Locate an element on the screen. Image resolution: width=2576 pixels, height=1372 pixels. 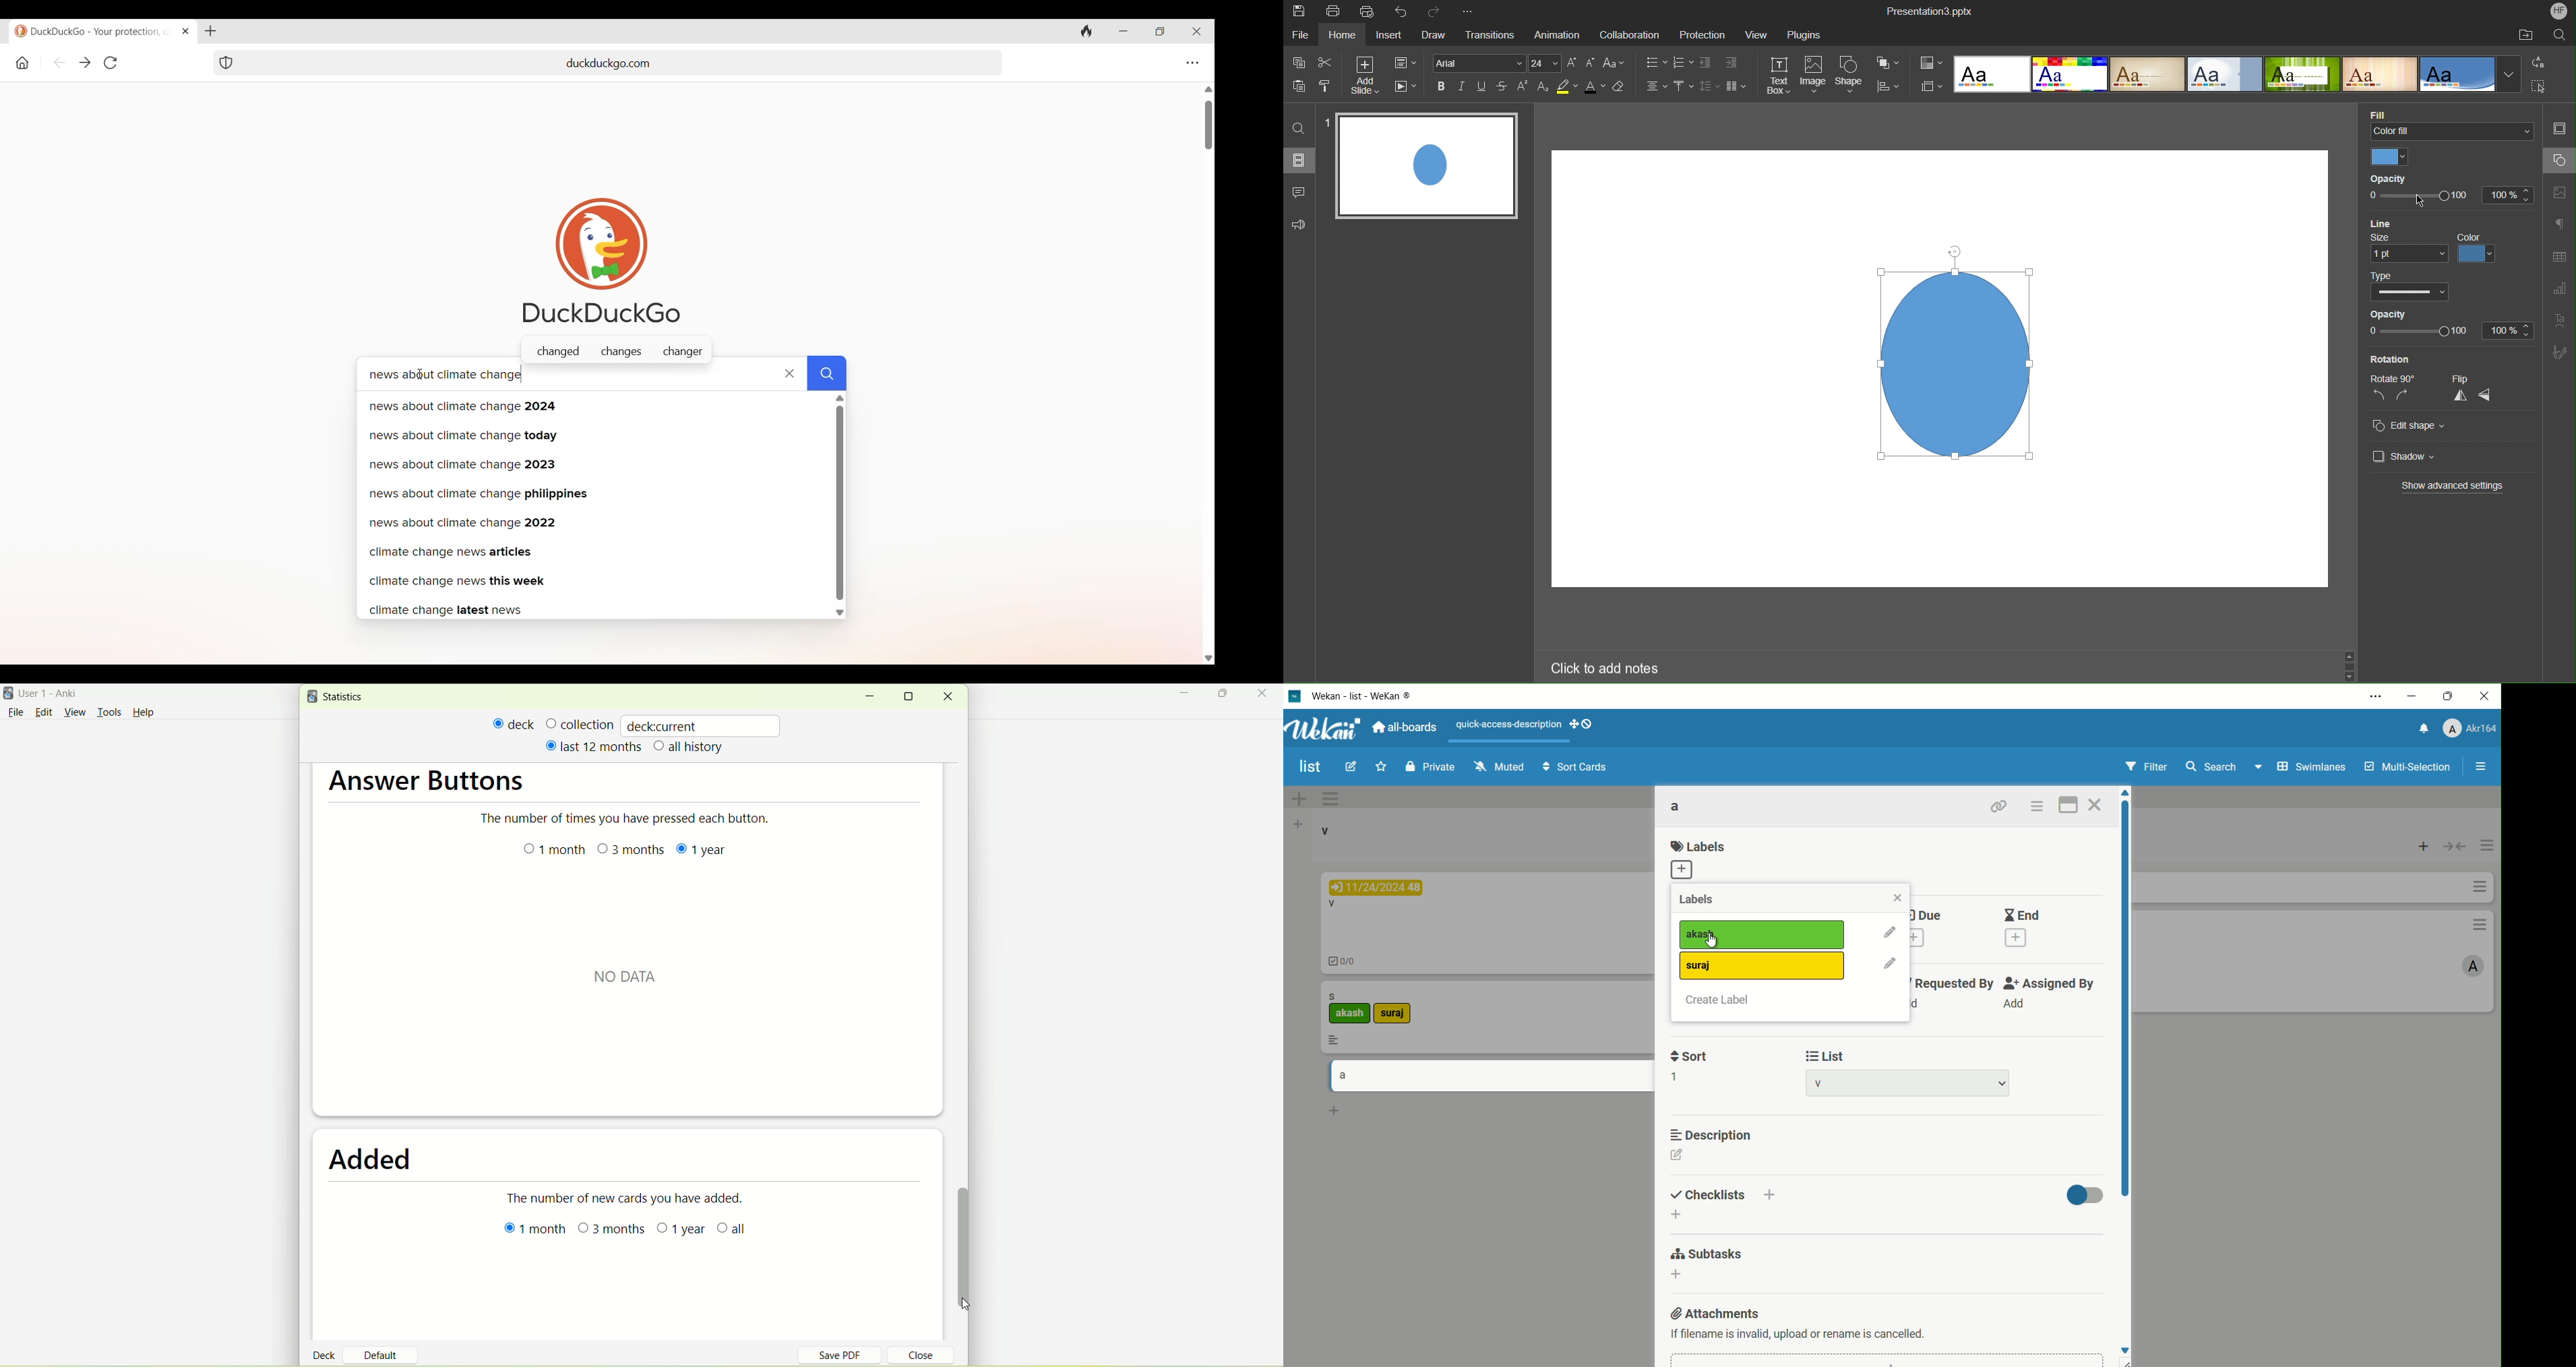
Protection is located at coordinates (1704, 34).